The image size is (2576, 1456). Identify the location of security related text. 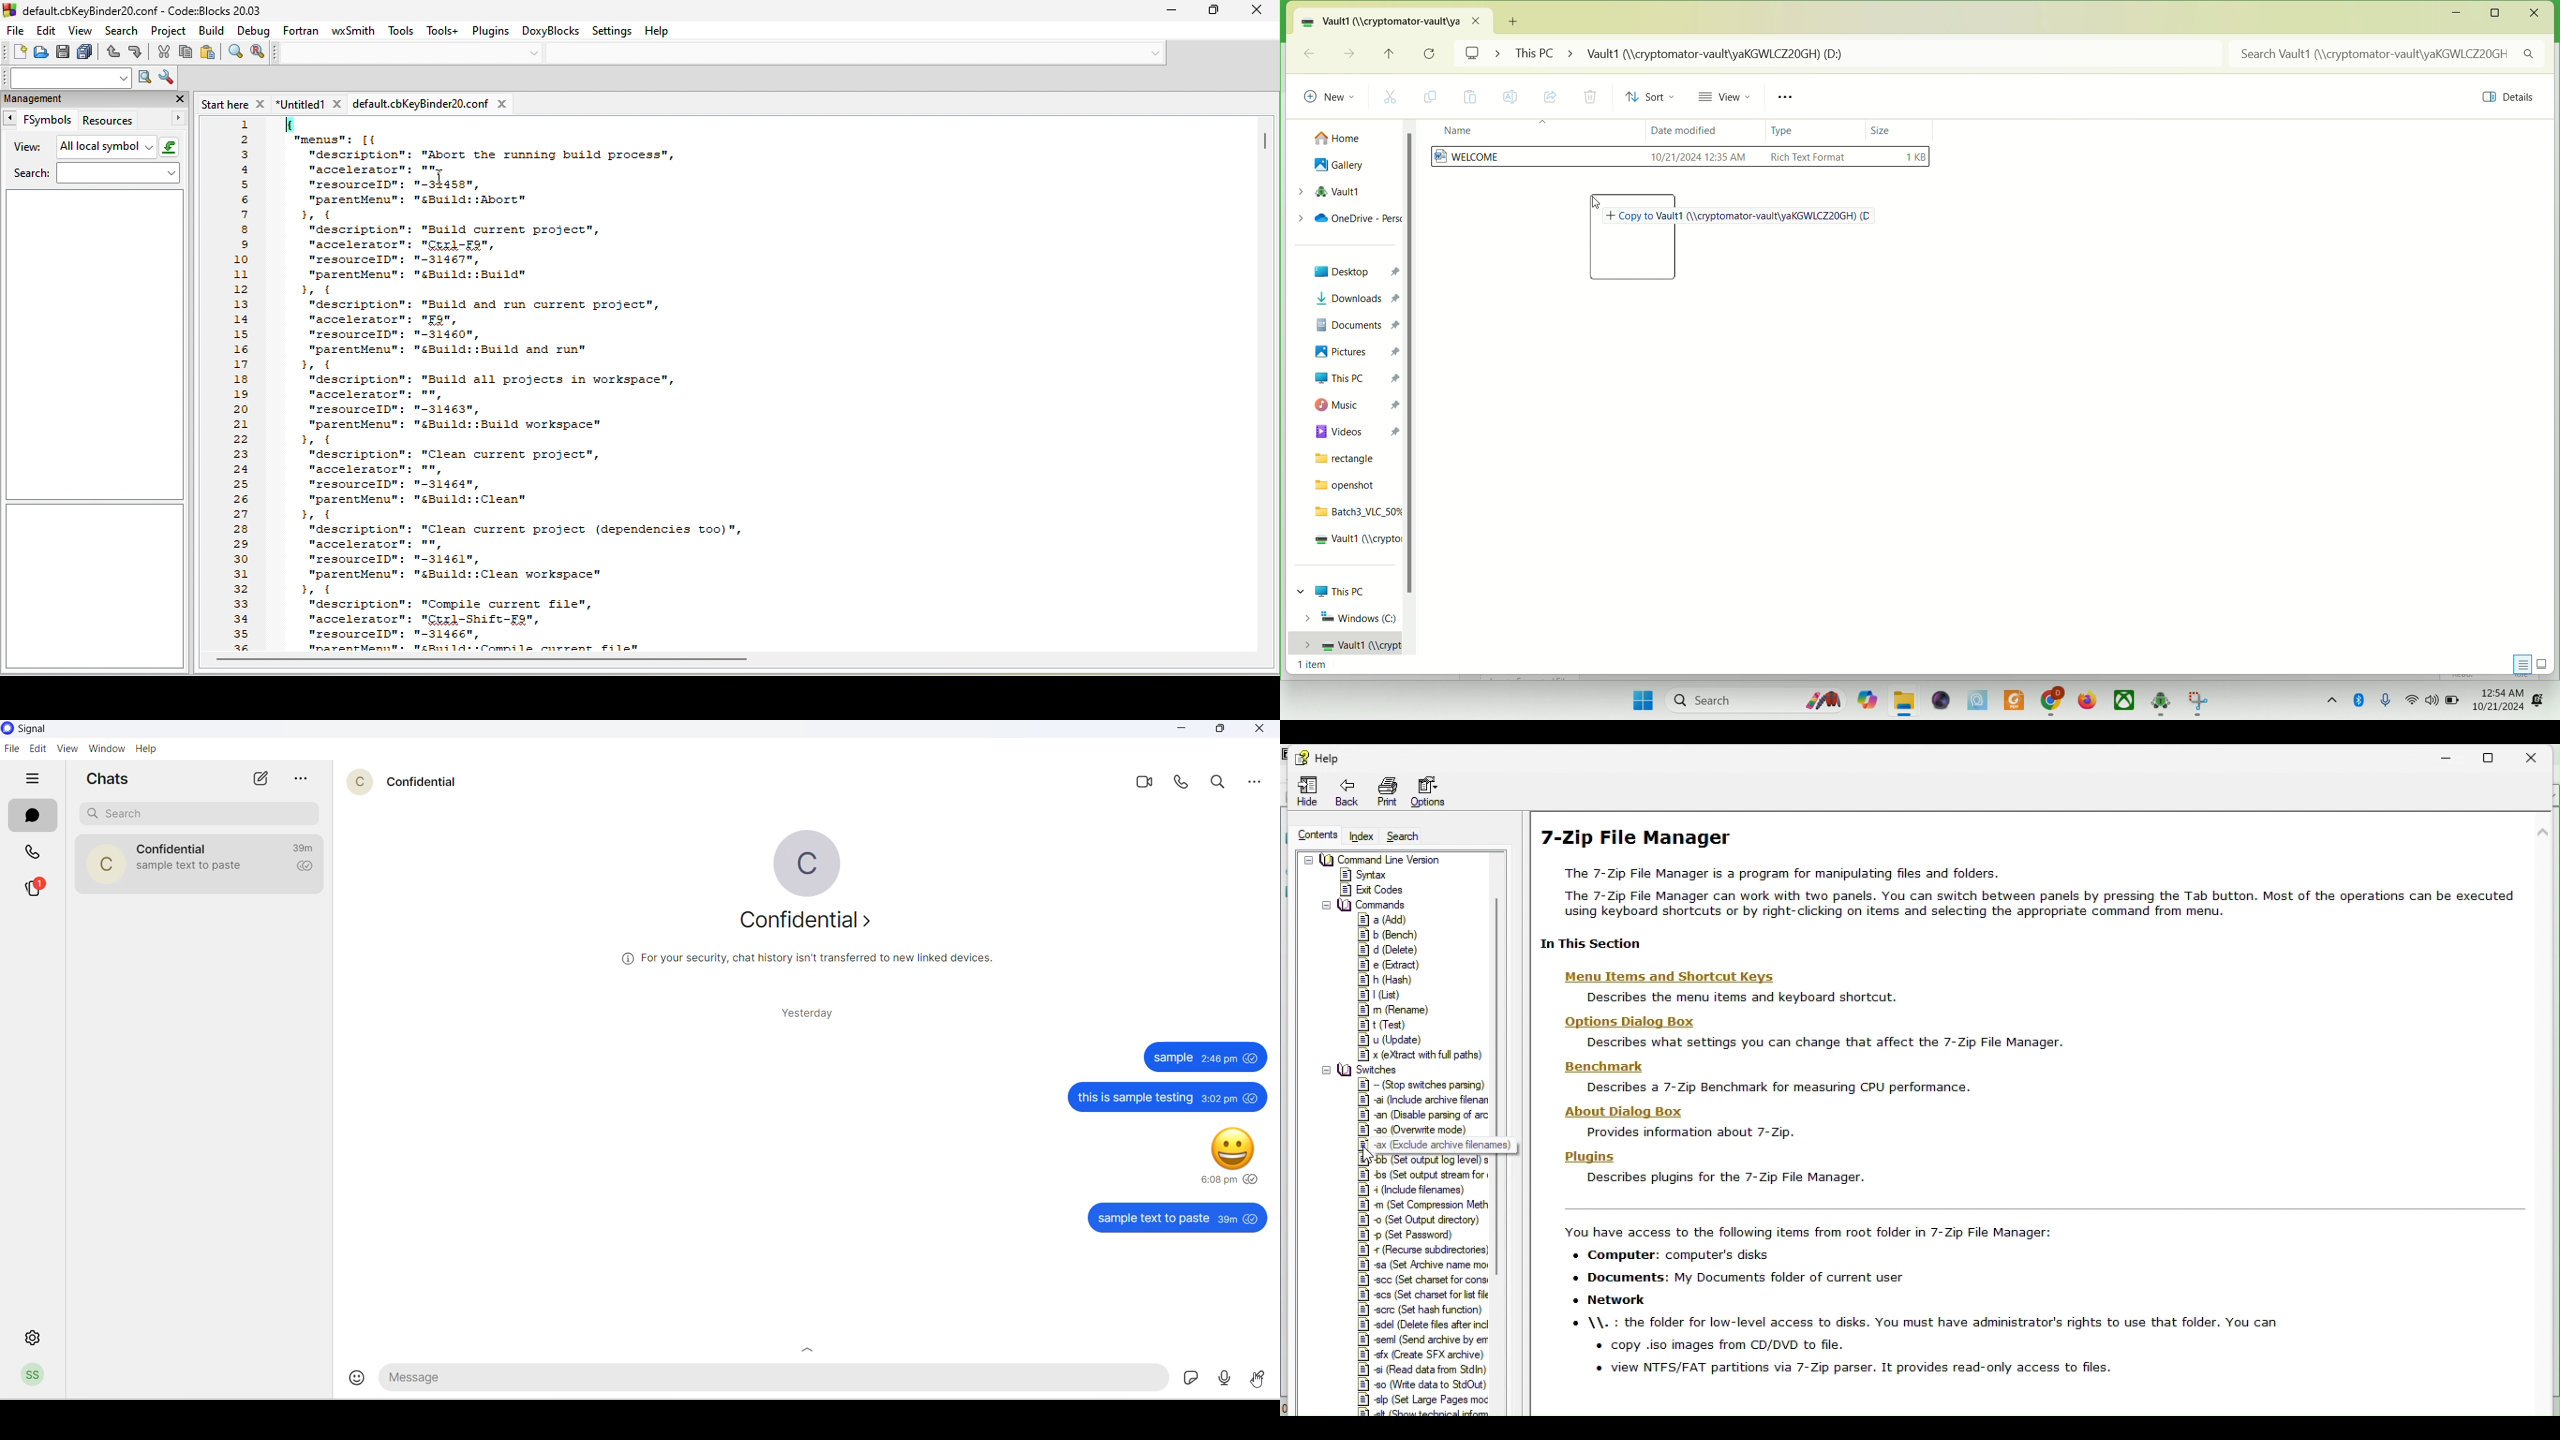
(816, 958).